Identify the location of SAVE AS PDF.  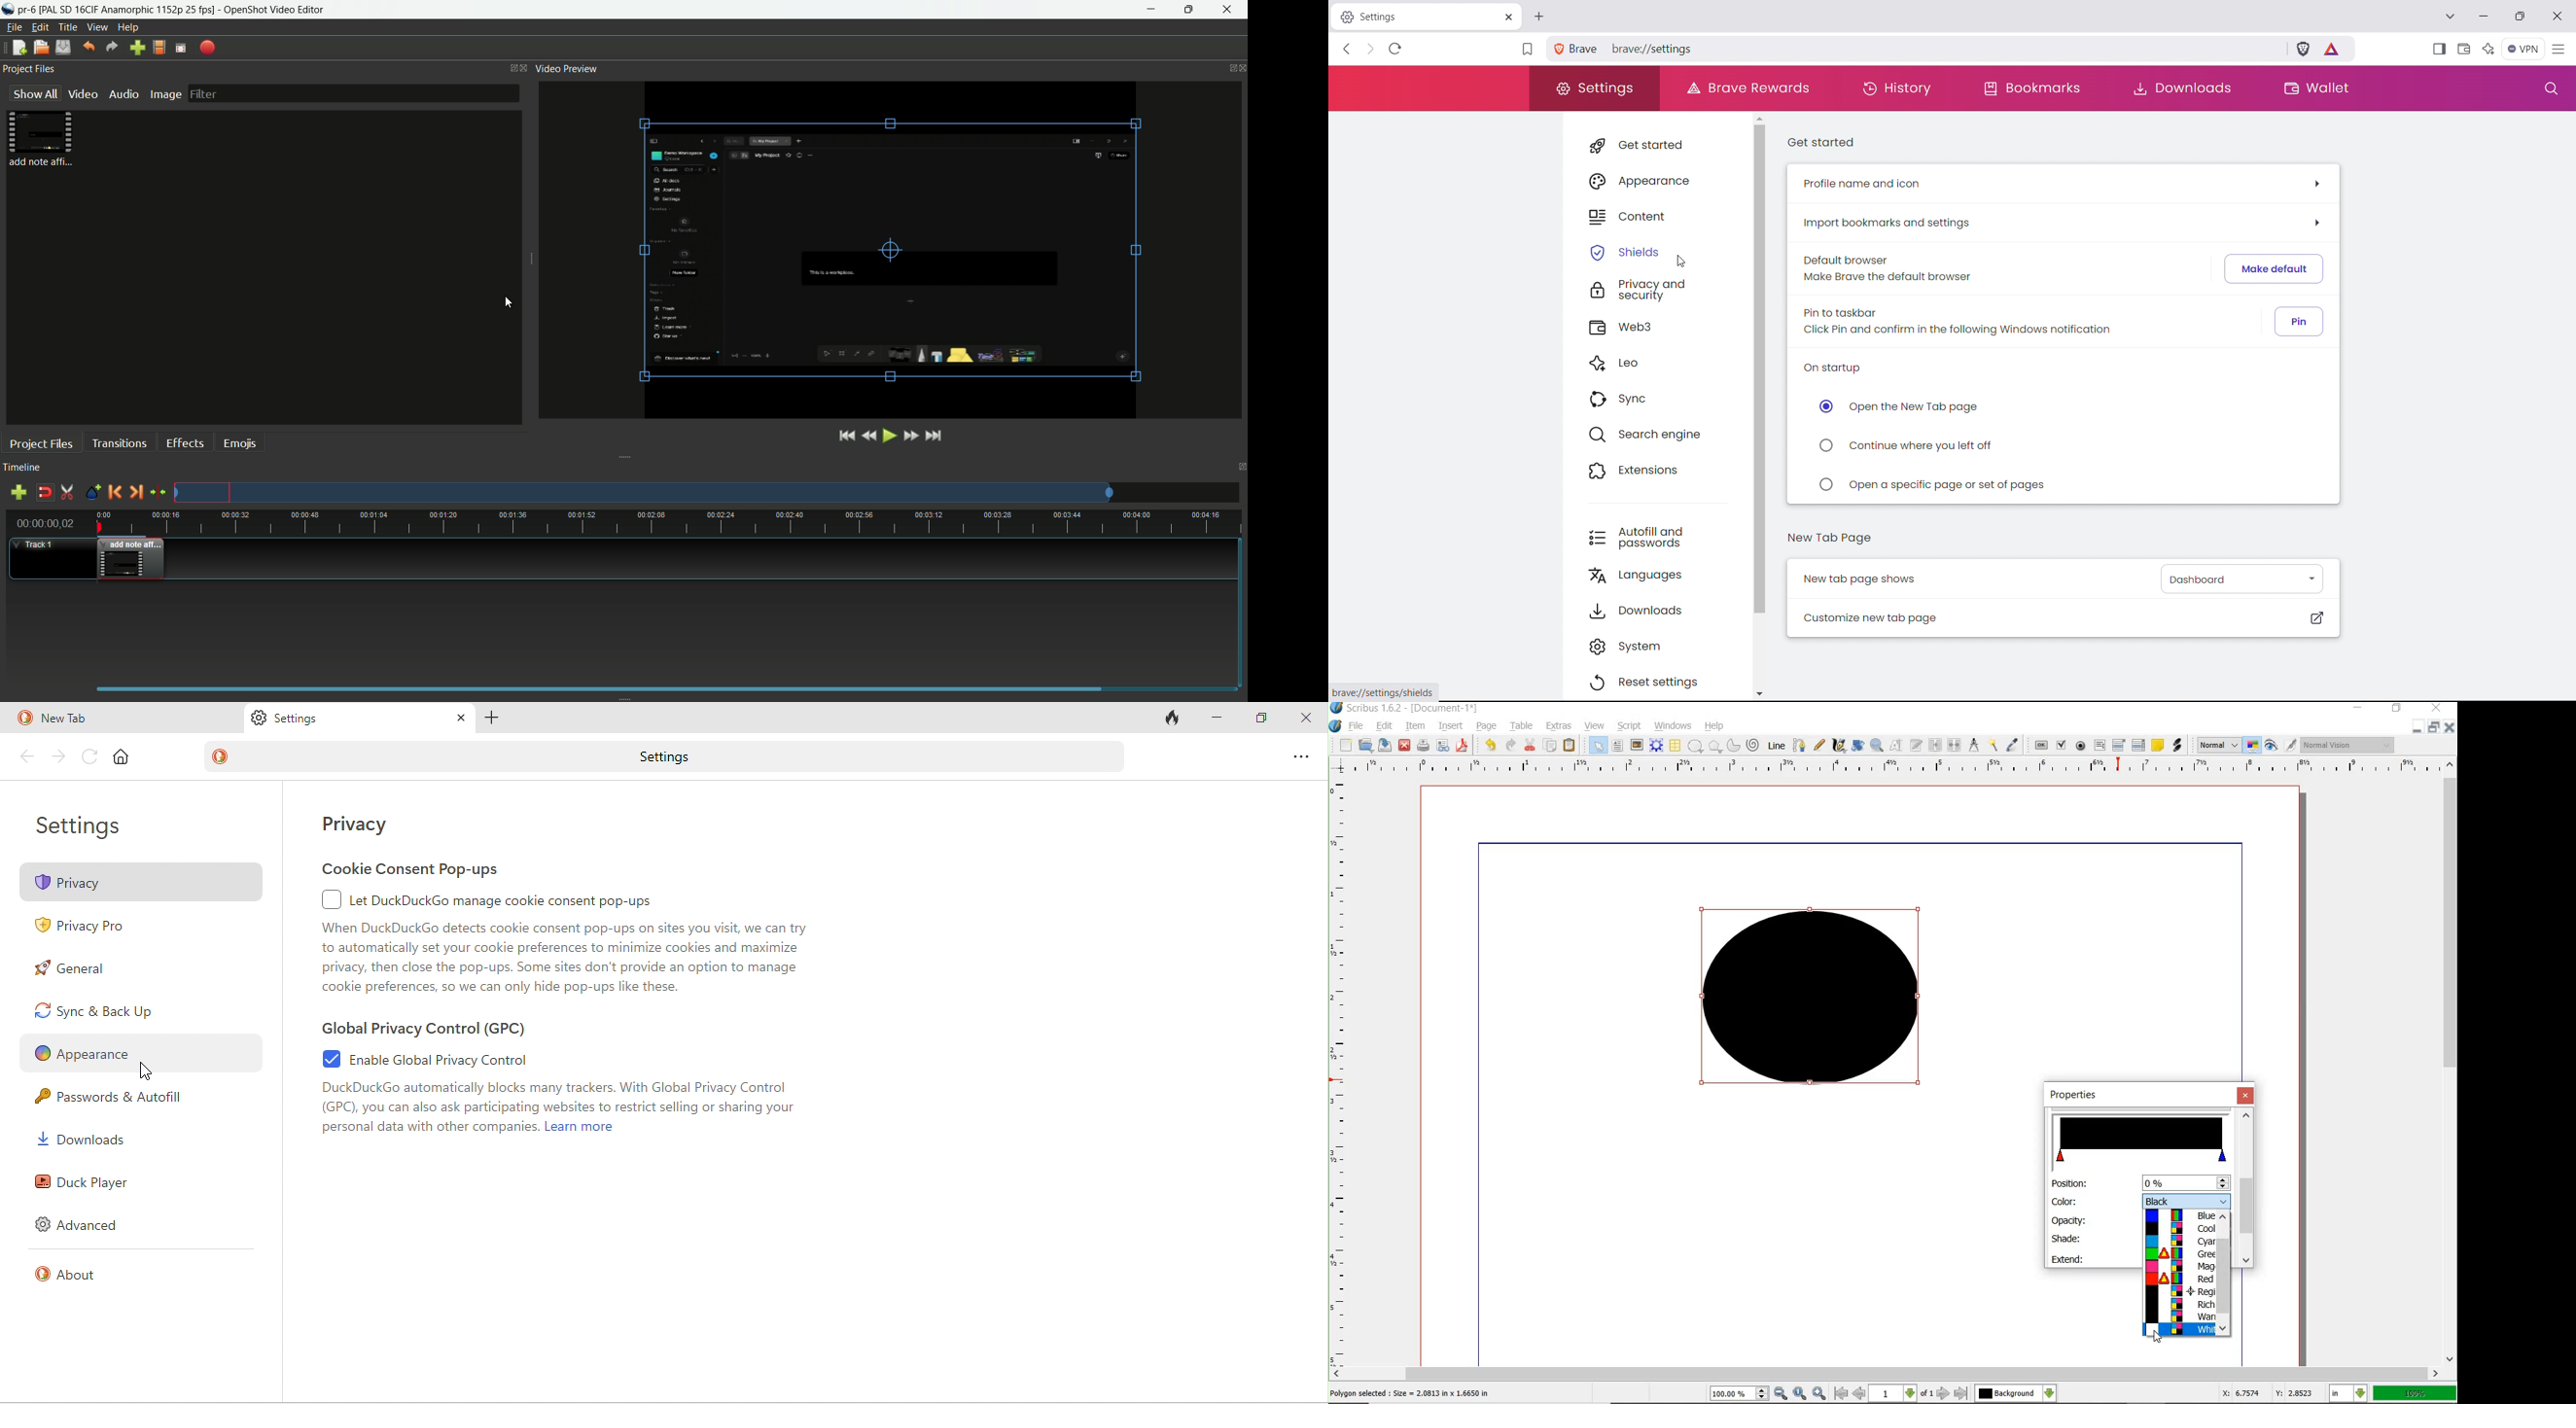
(1464, 746).